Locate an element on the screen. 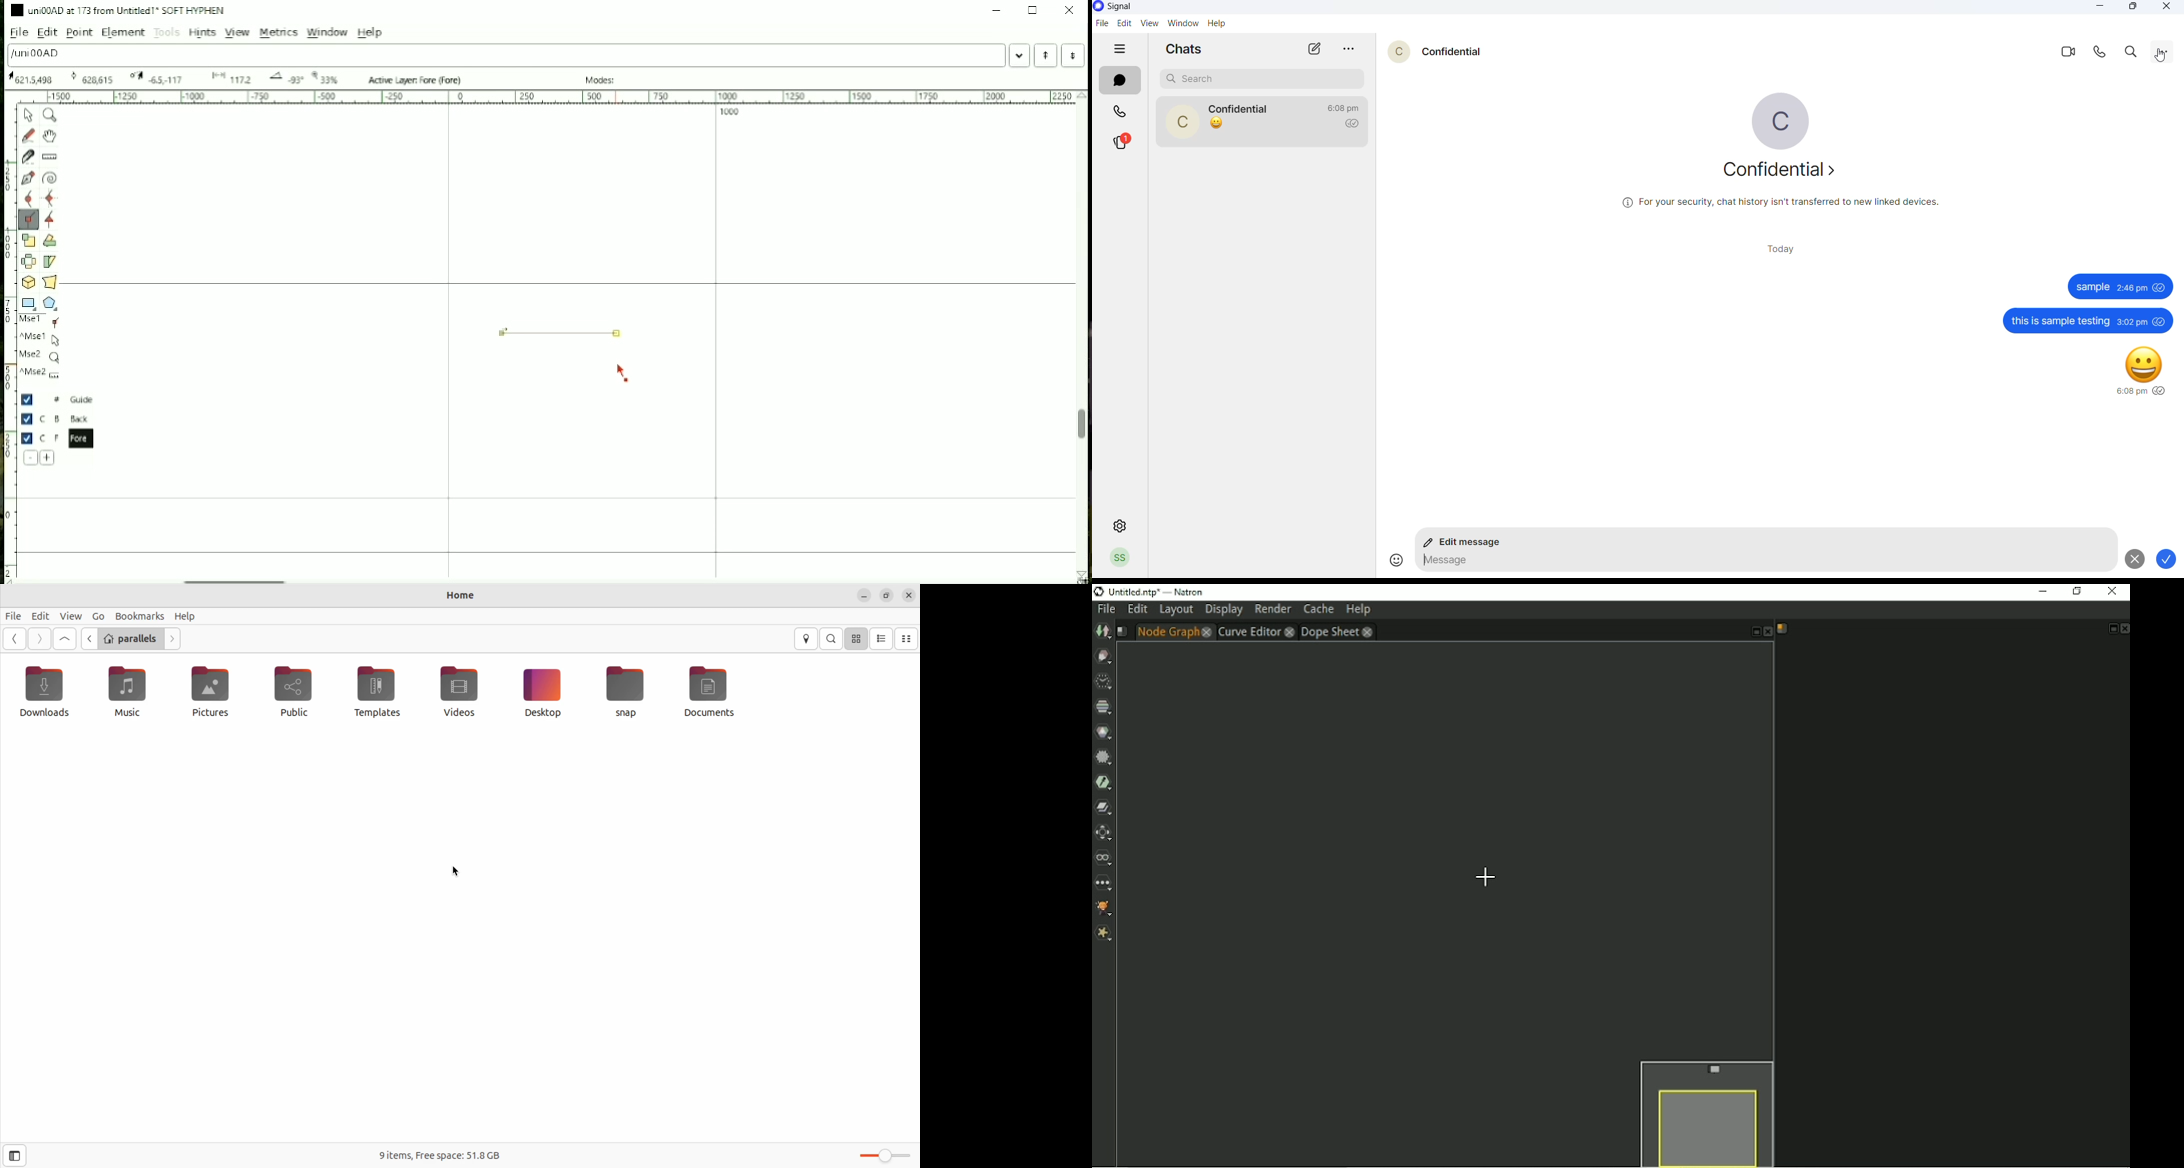 The image size is (2184, 1176). 173 Oxad U+00AD "uni00AD" SOFT HYPHEN is located at coordinates (32, 79).